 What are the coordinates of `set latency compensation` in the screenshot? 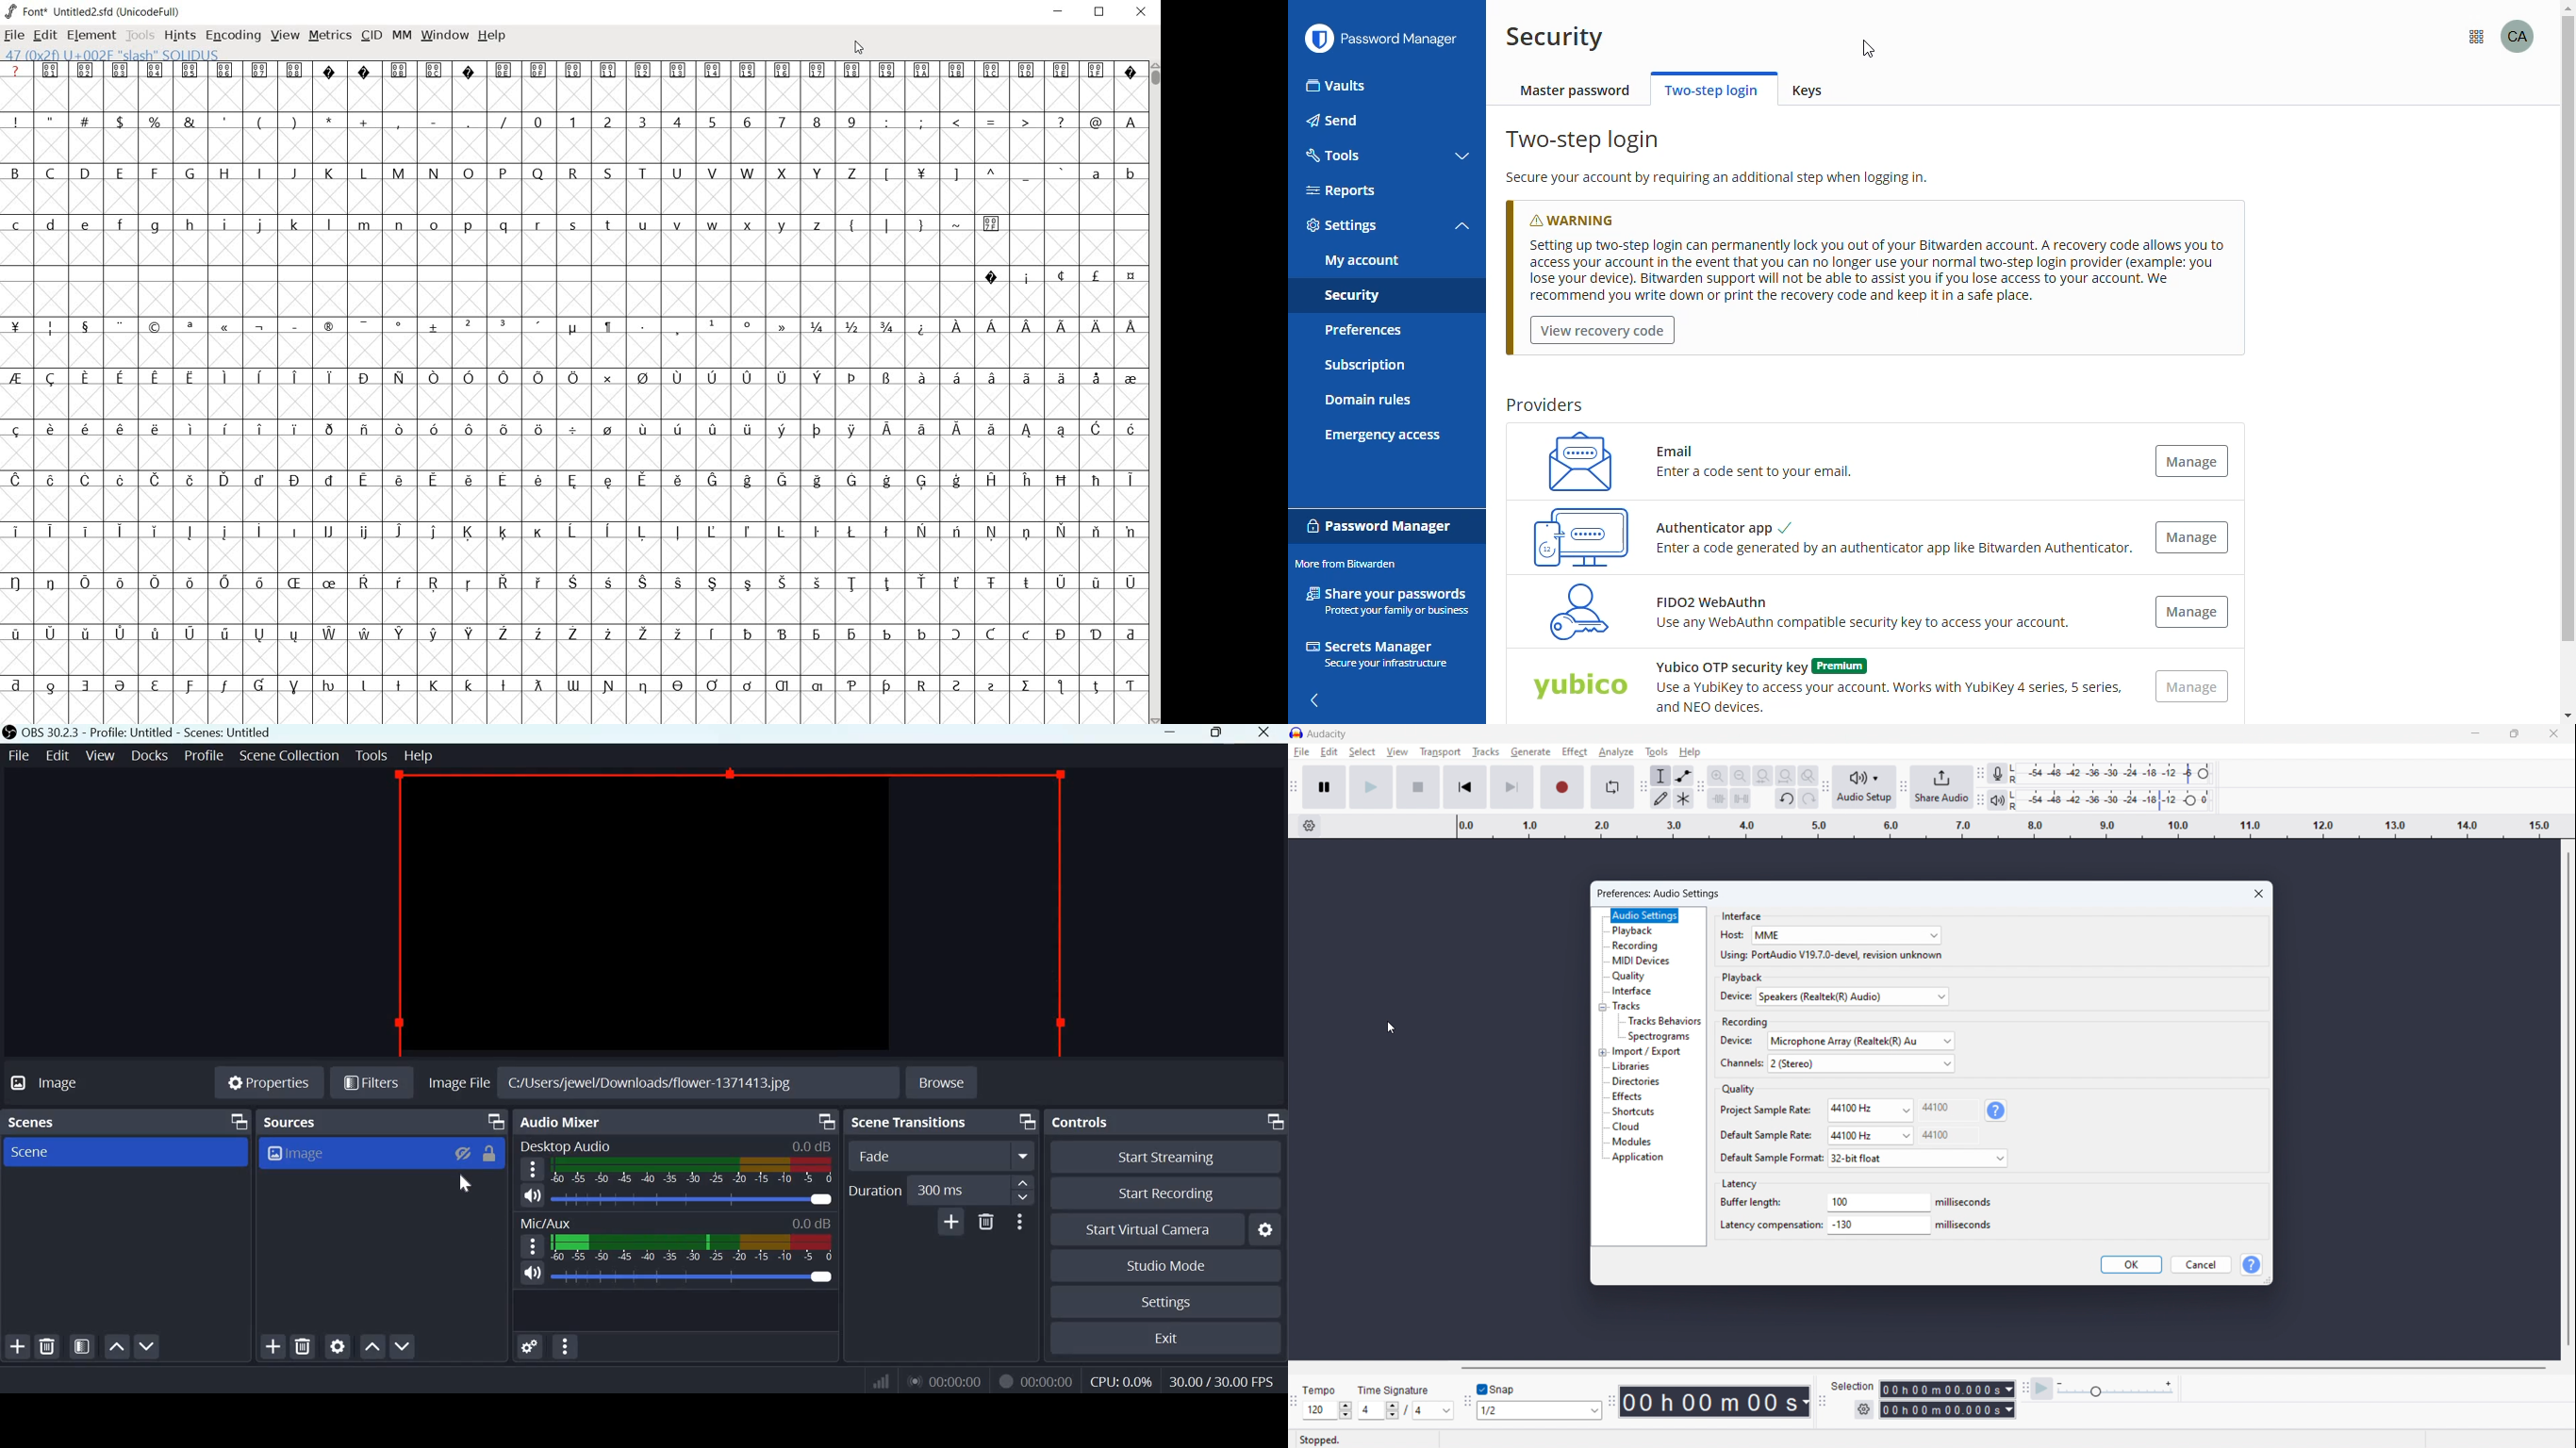 It's located at (1878, 1224).